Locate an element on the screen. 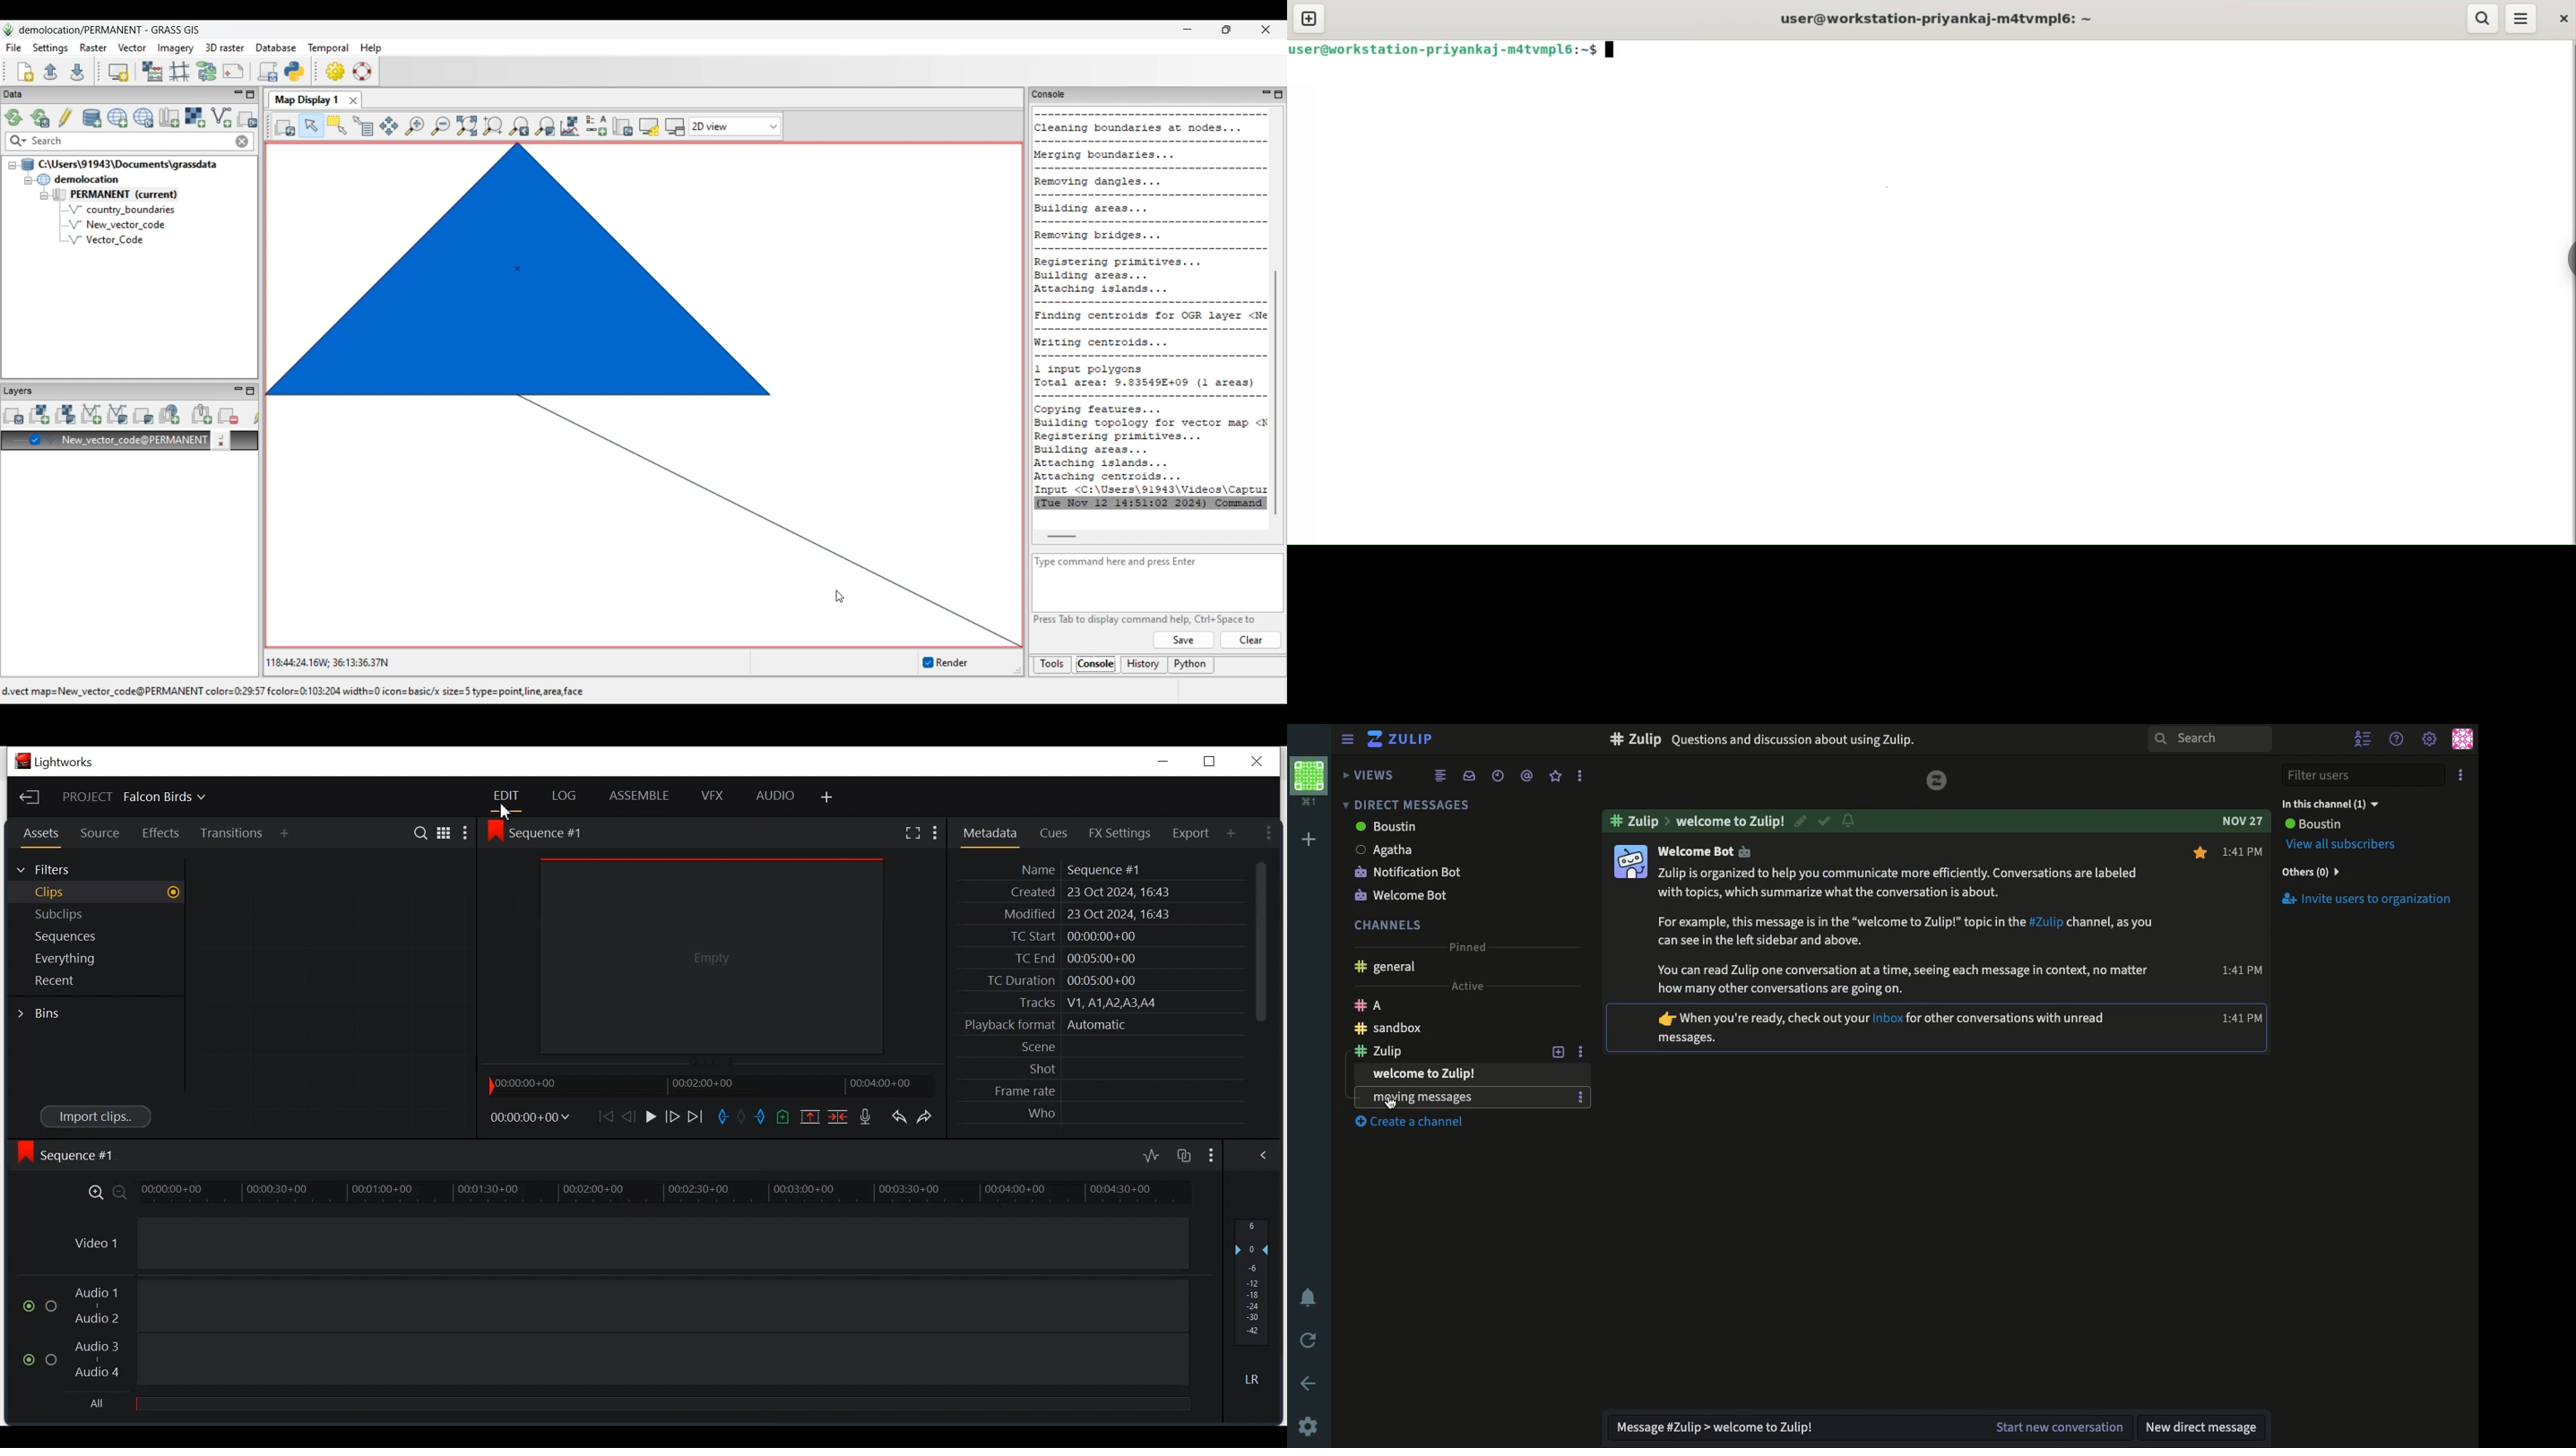  Fullscreen is located at coordinates (914, 832).